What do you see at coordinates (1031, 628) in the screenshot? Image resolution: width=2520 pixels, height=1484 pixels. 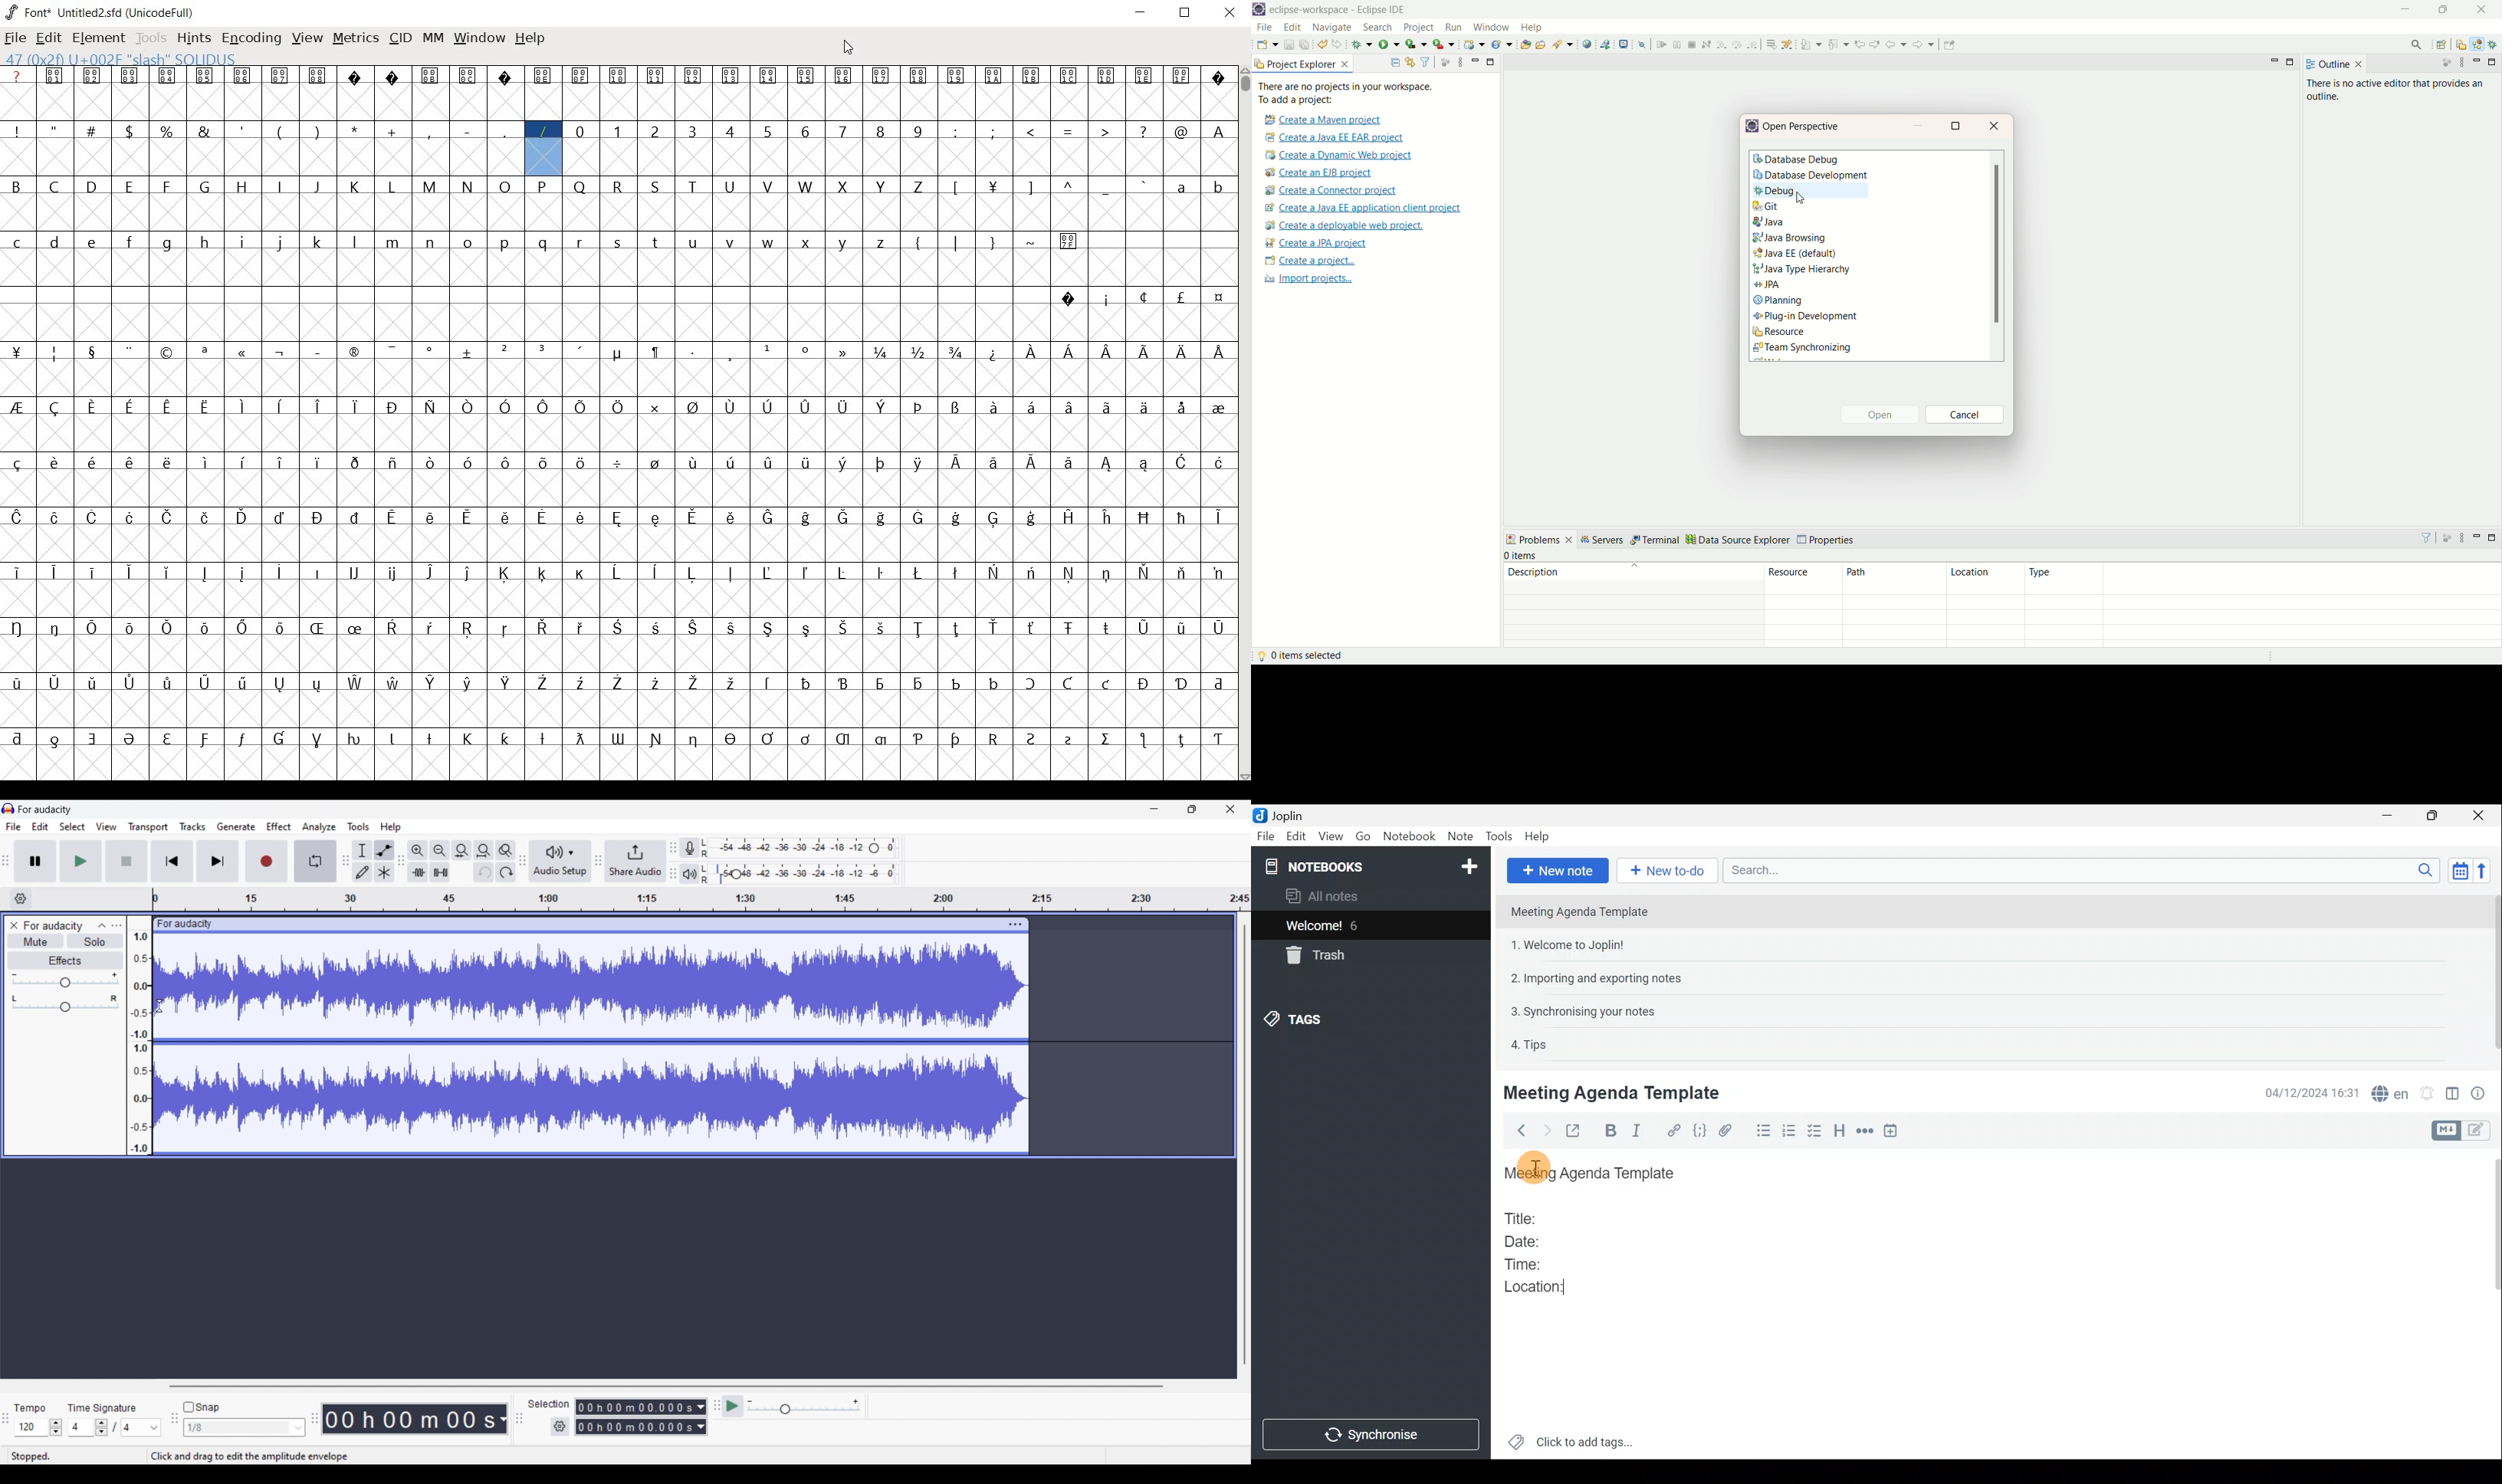 I see `glyph` at bounding box center [1031, 628].